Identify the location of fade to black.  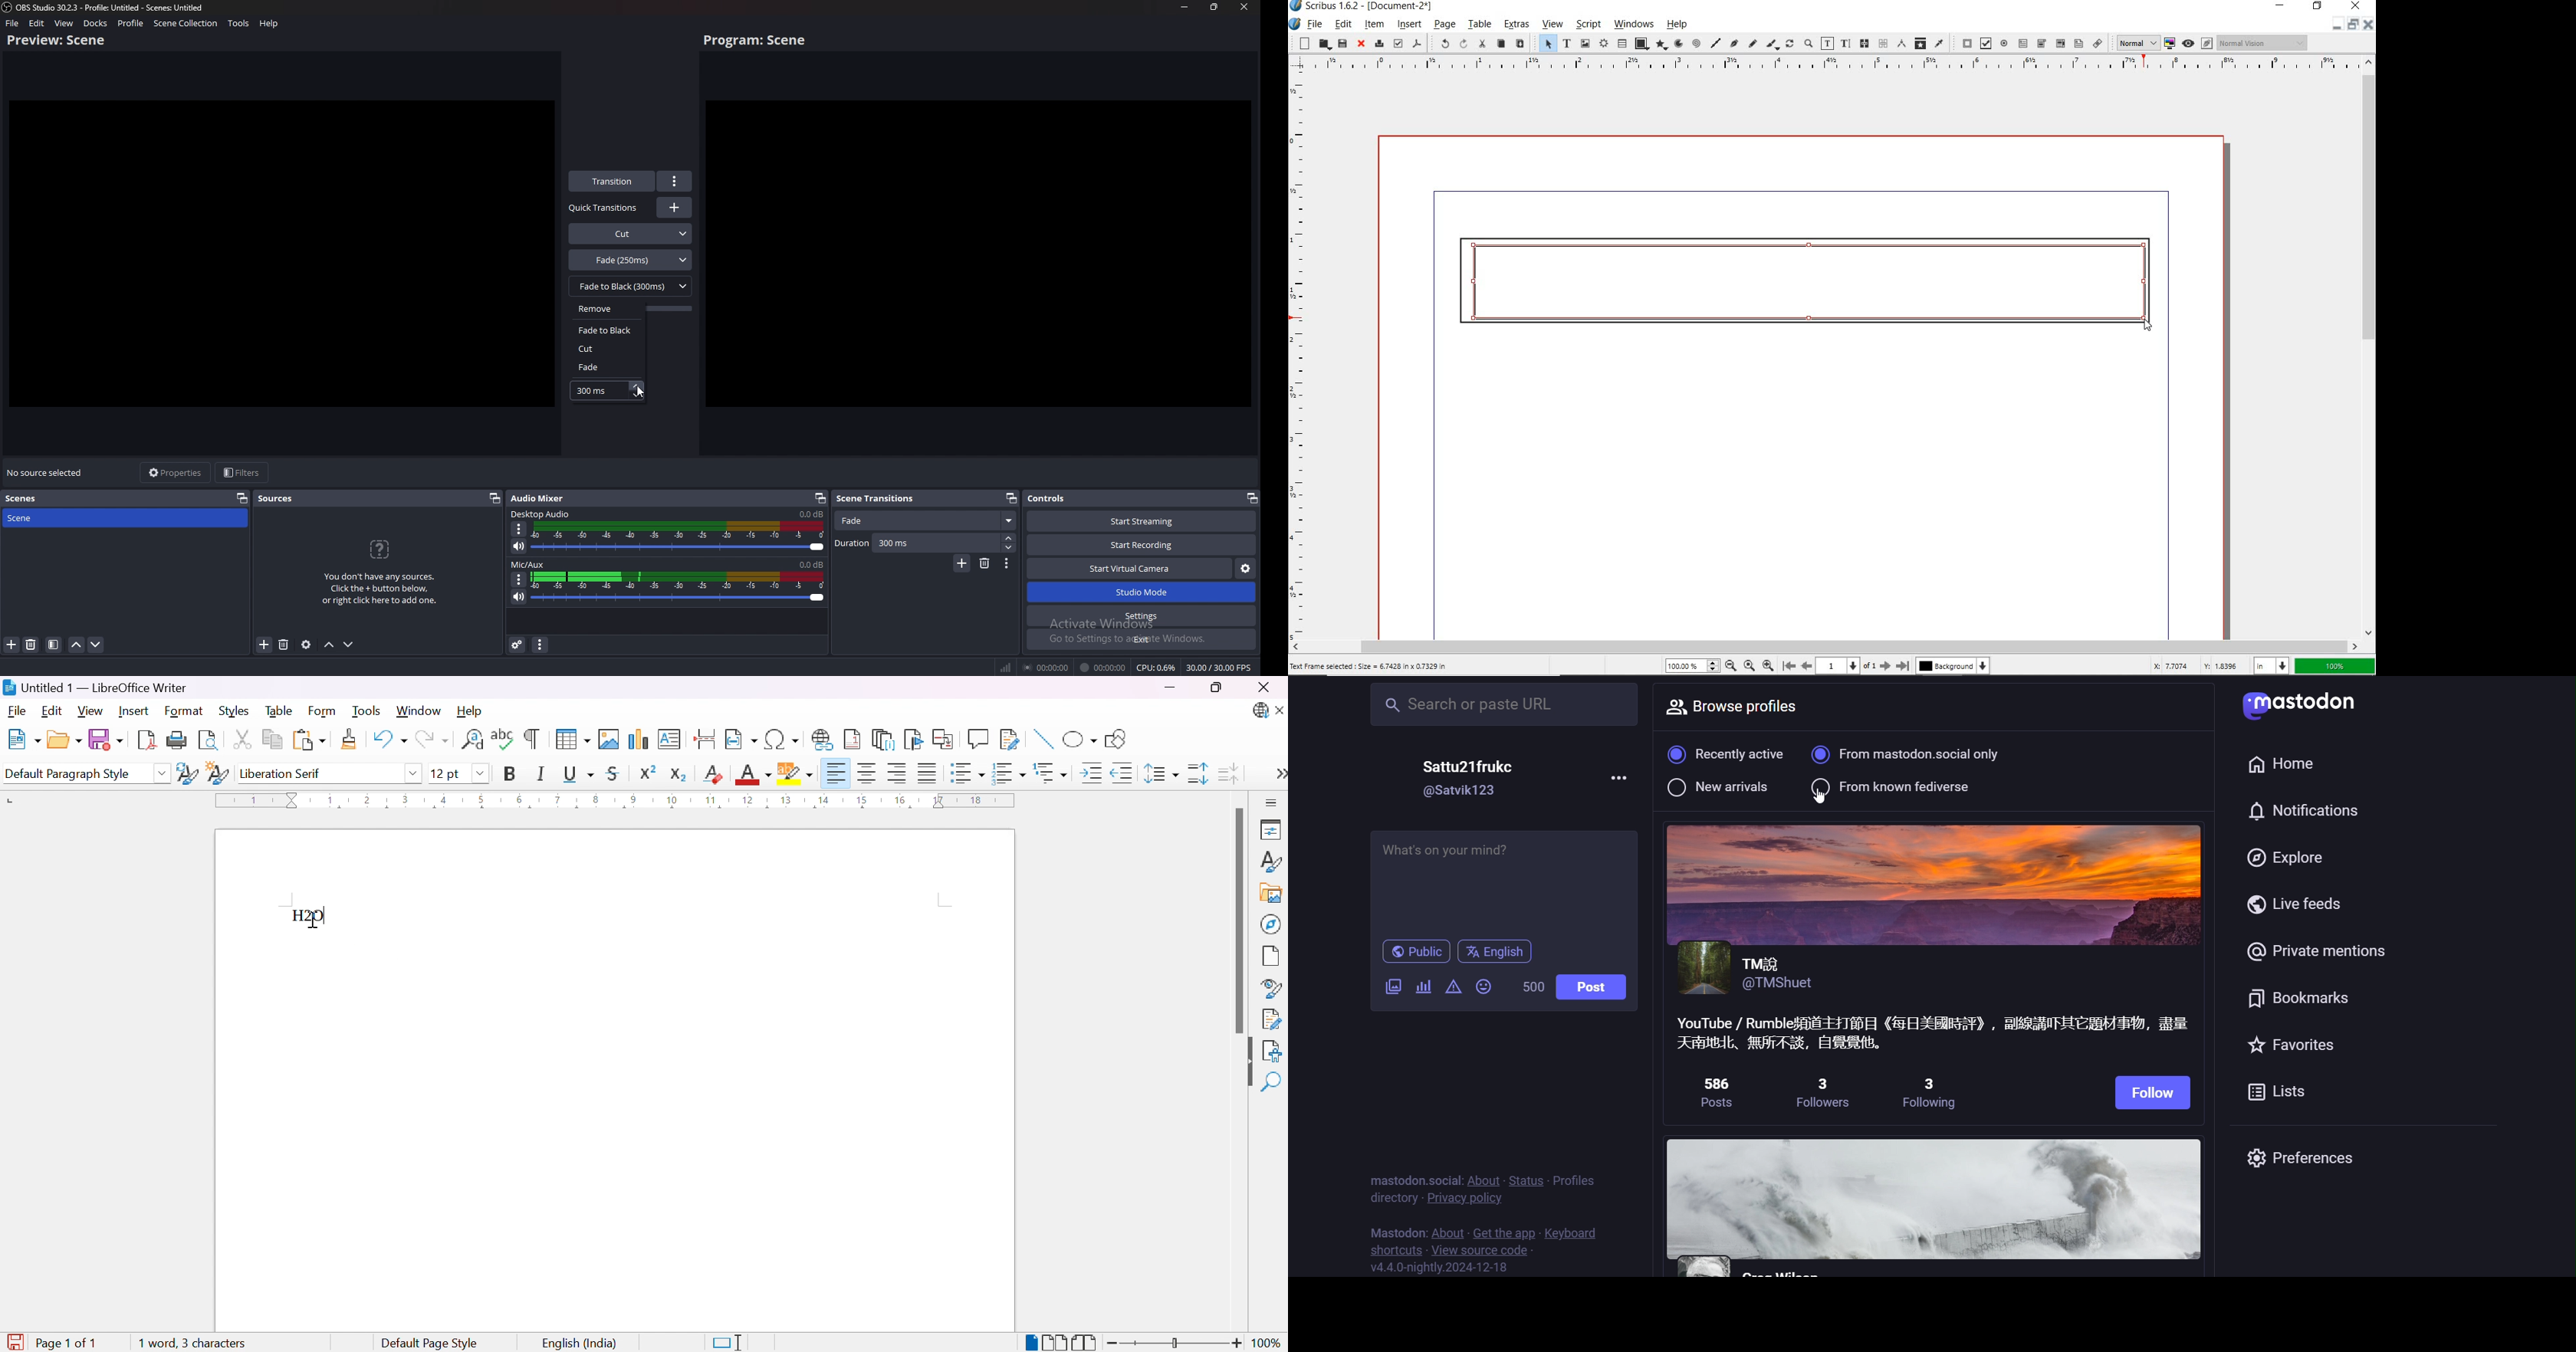
(608, 329).